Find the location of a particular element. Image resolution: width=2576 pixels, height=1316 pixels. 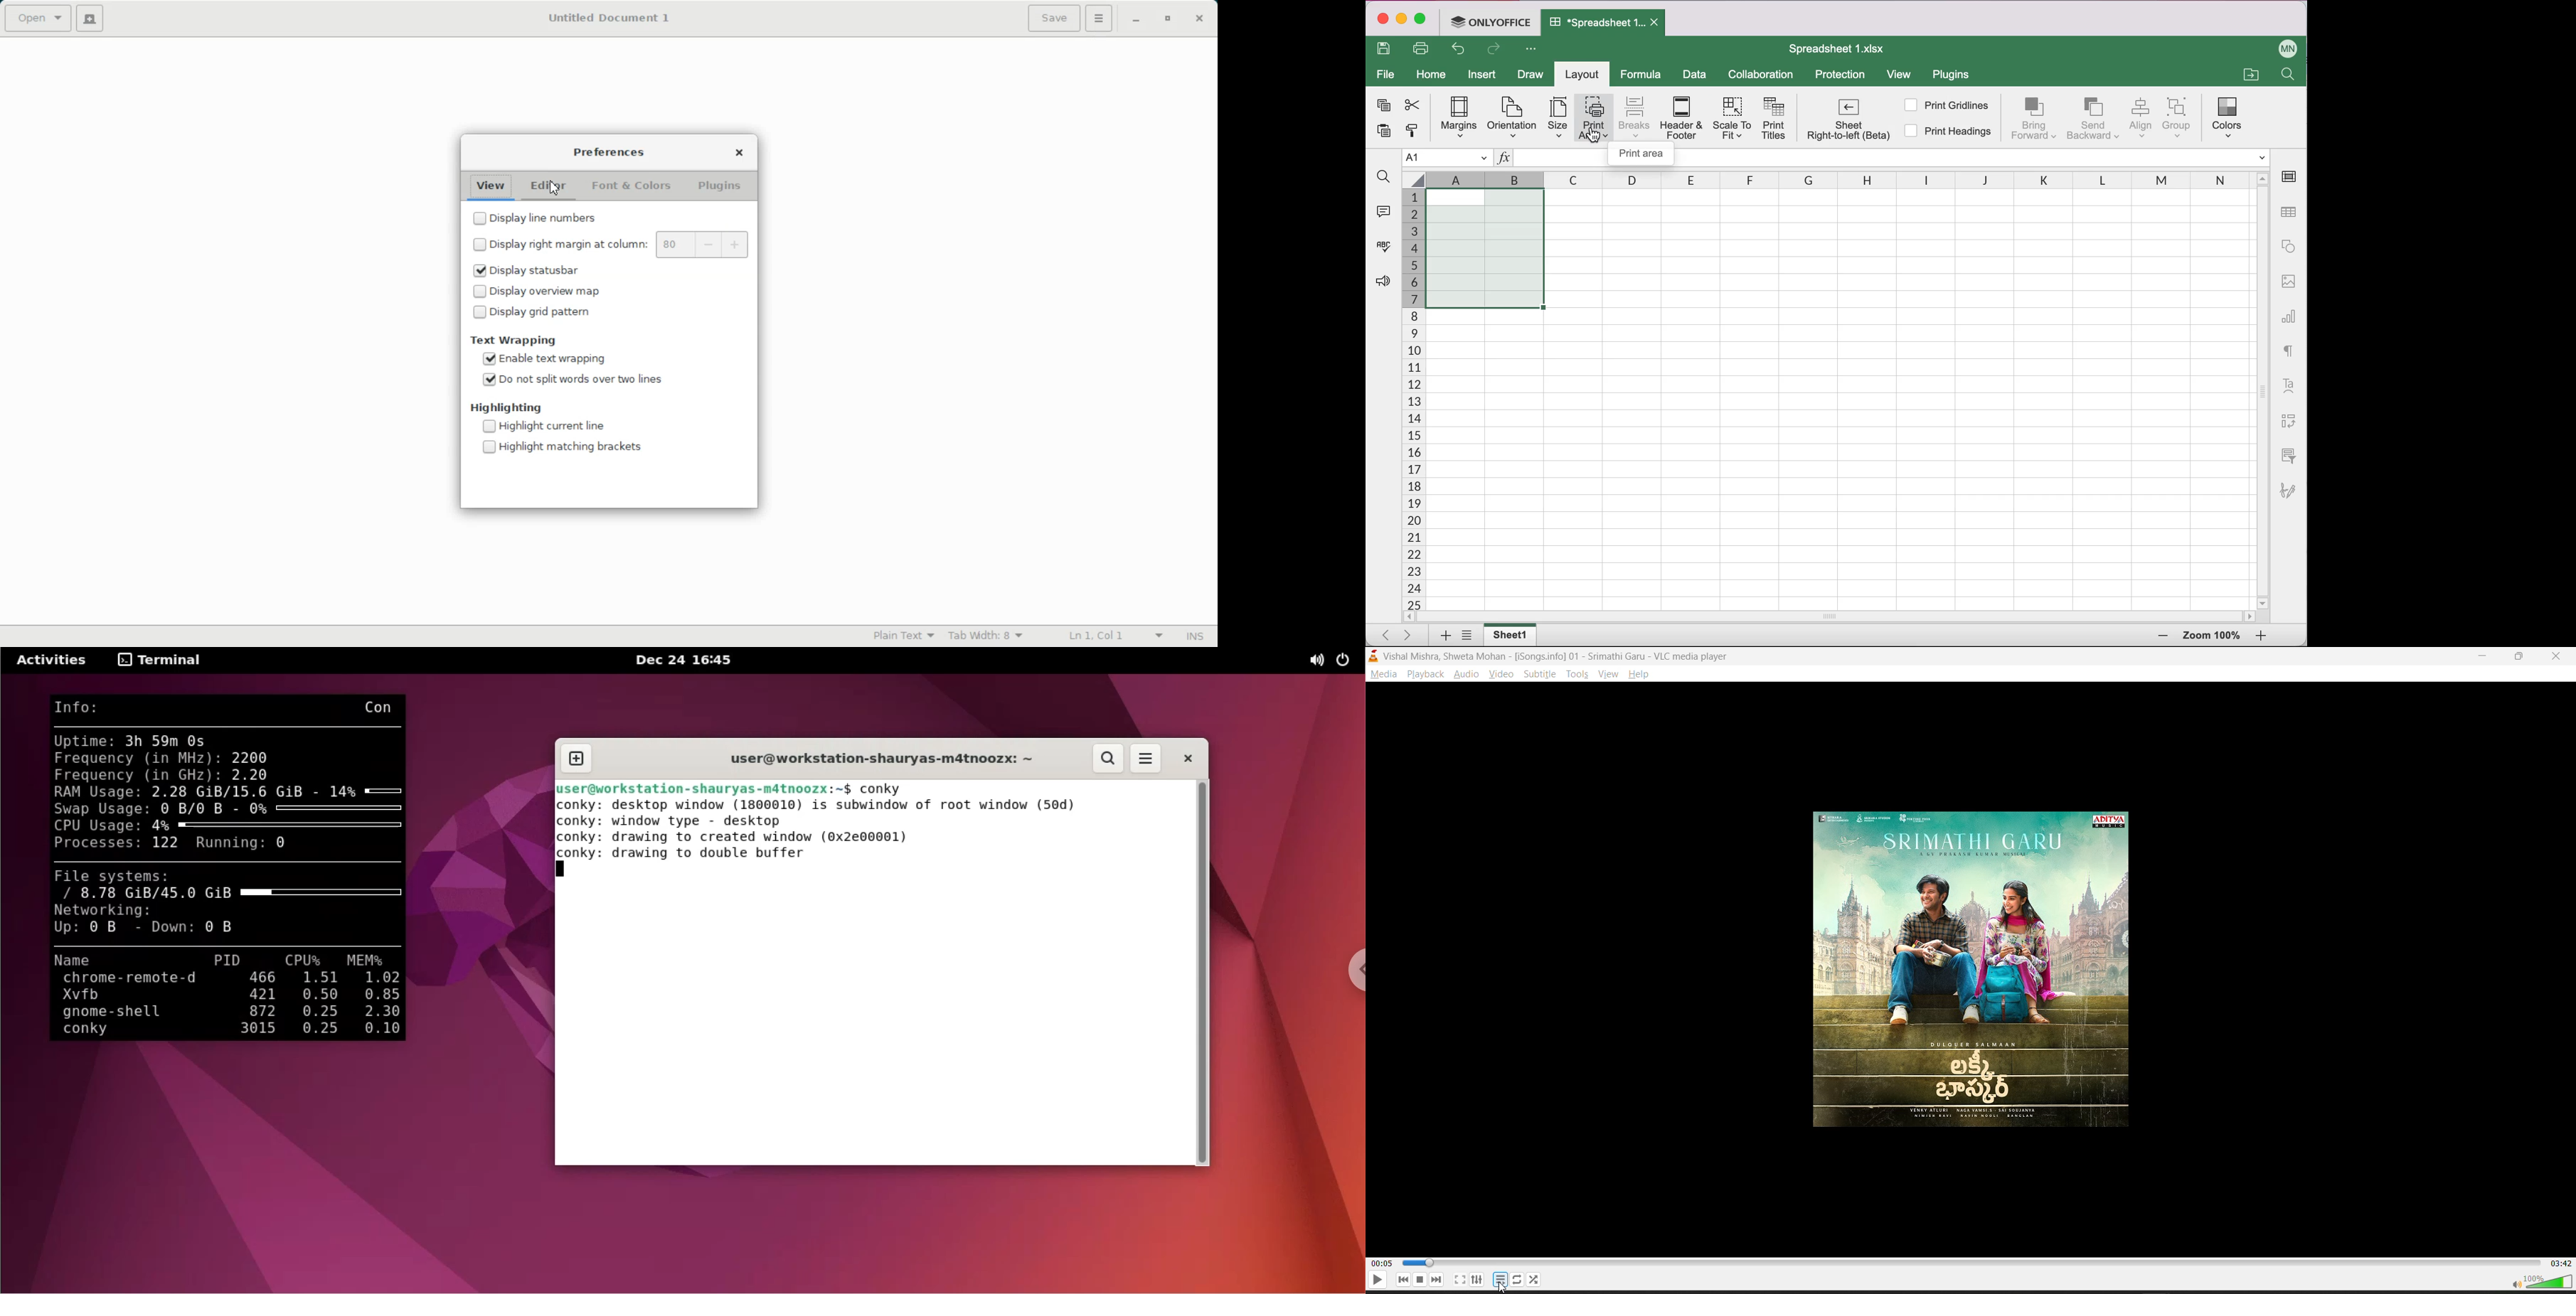

Close is located at coordinates (740, 154).